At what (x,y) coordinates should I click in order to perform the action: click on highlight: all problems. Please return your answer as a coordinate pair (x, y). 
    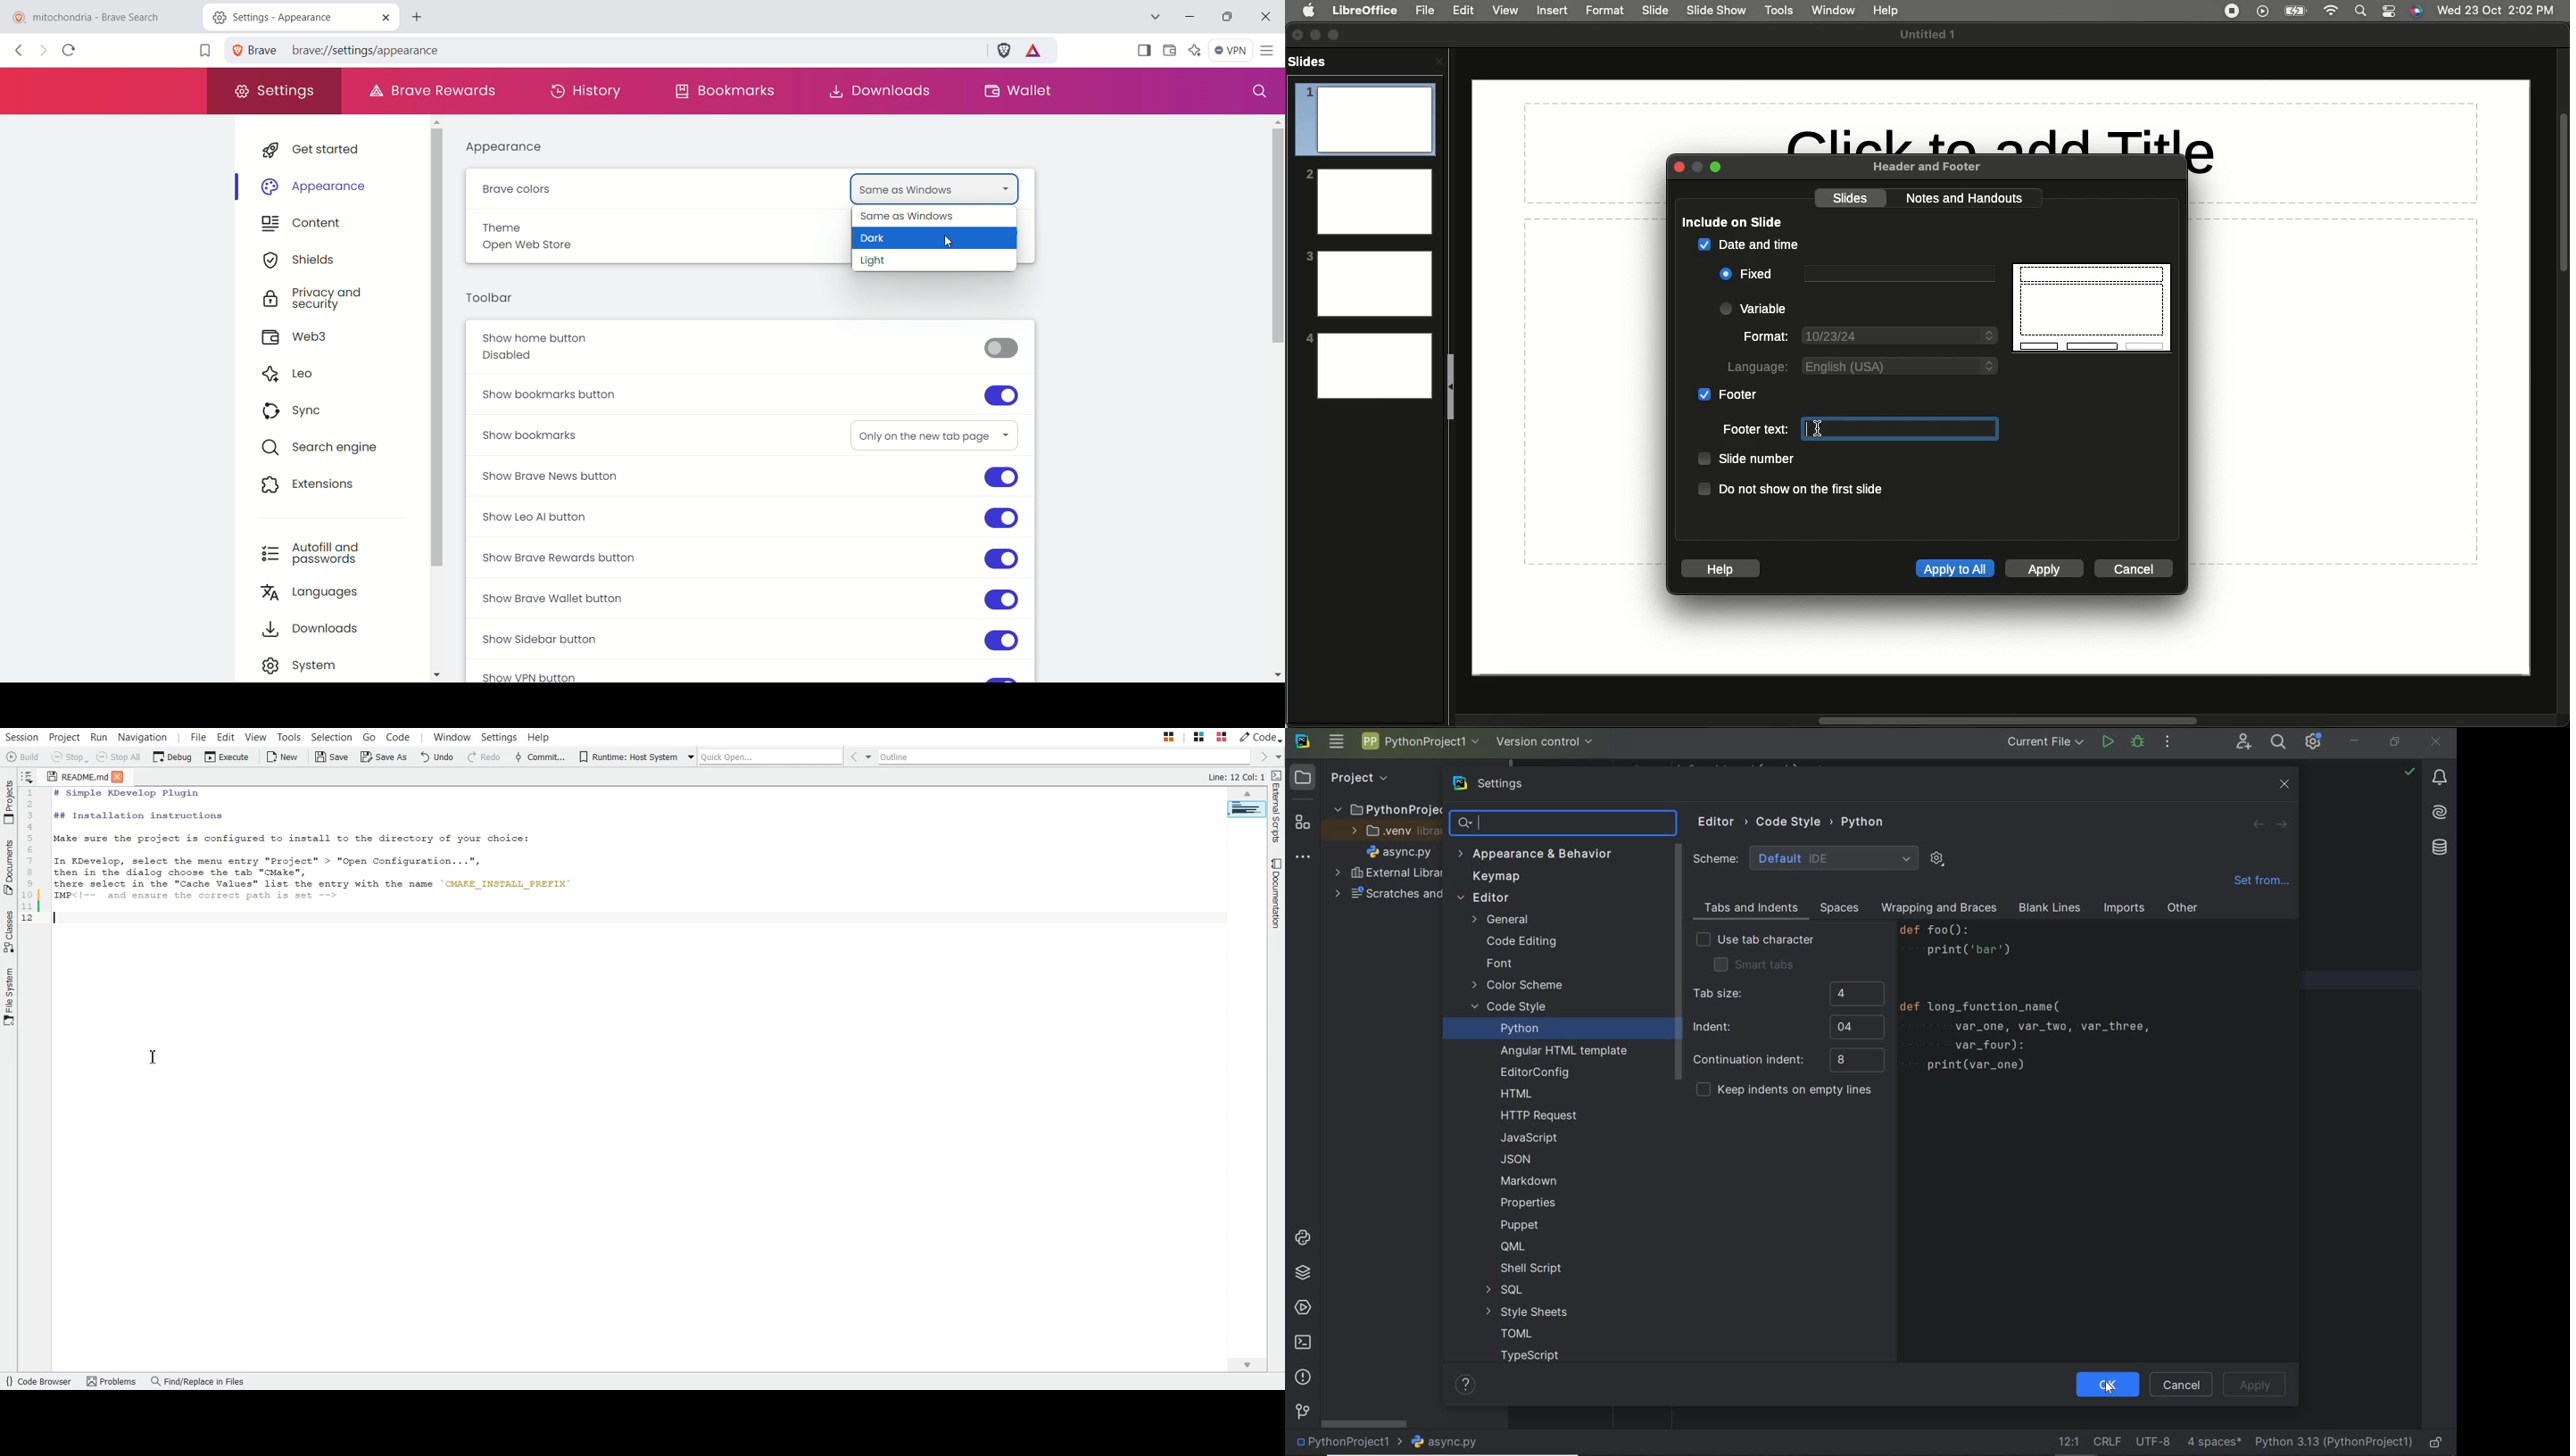
    Looking at the image, I should click on (2408, 773).